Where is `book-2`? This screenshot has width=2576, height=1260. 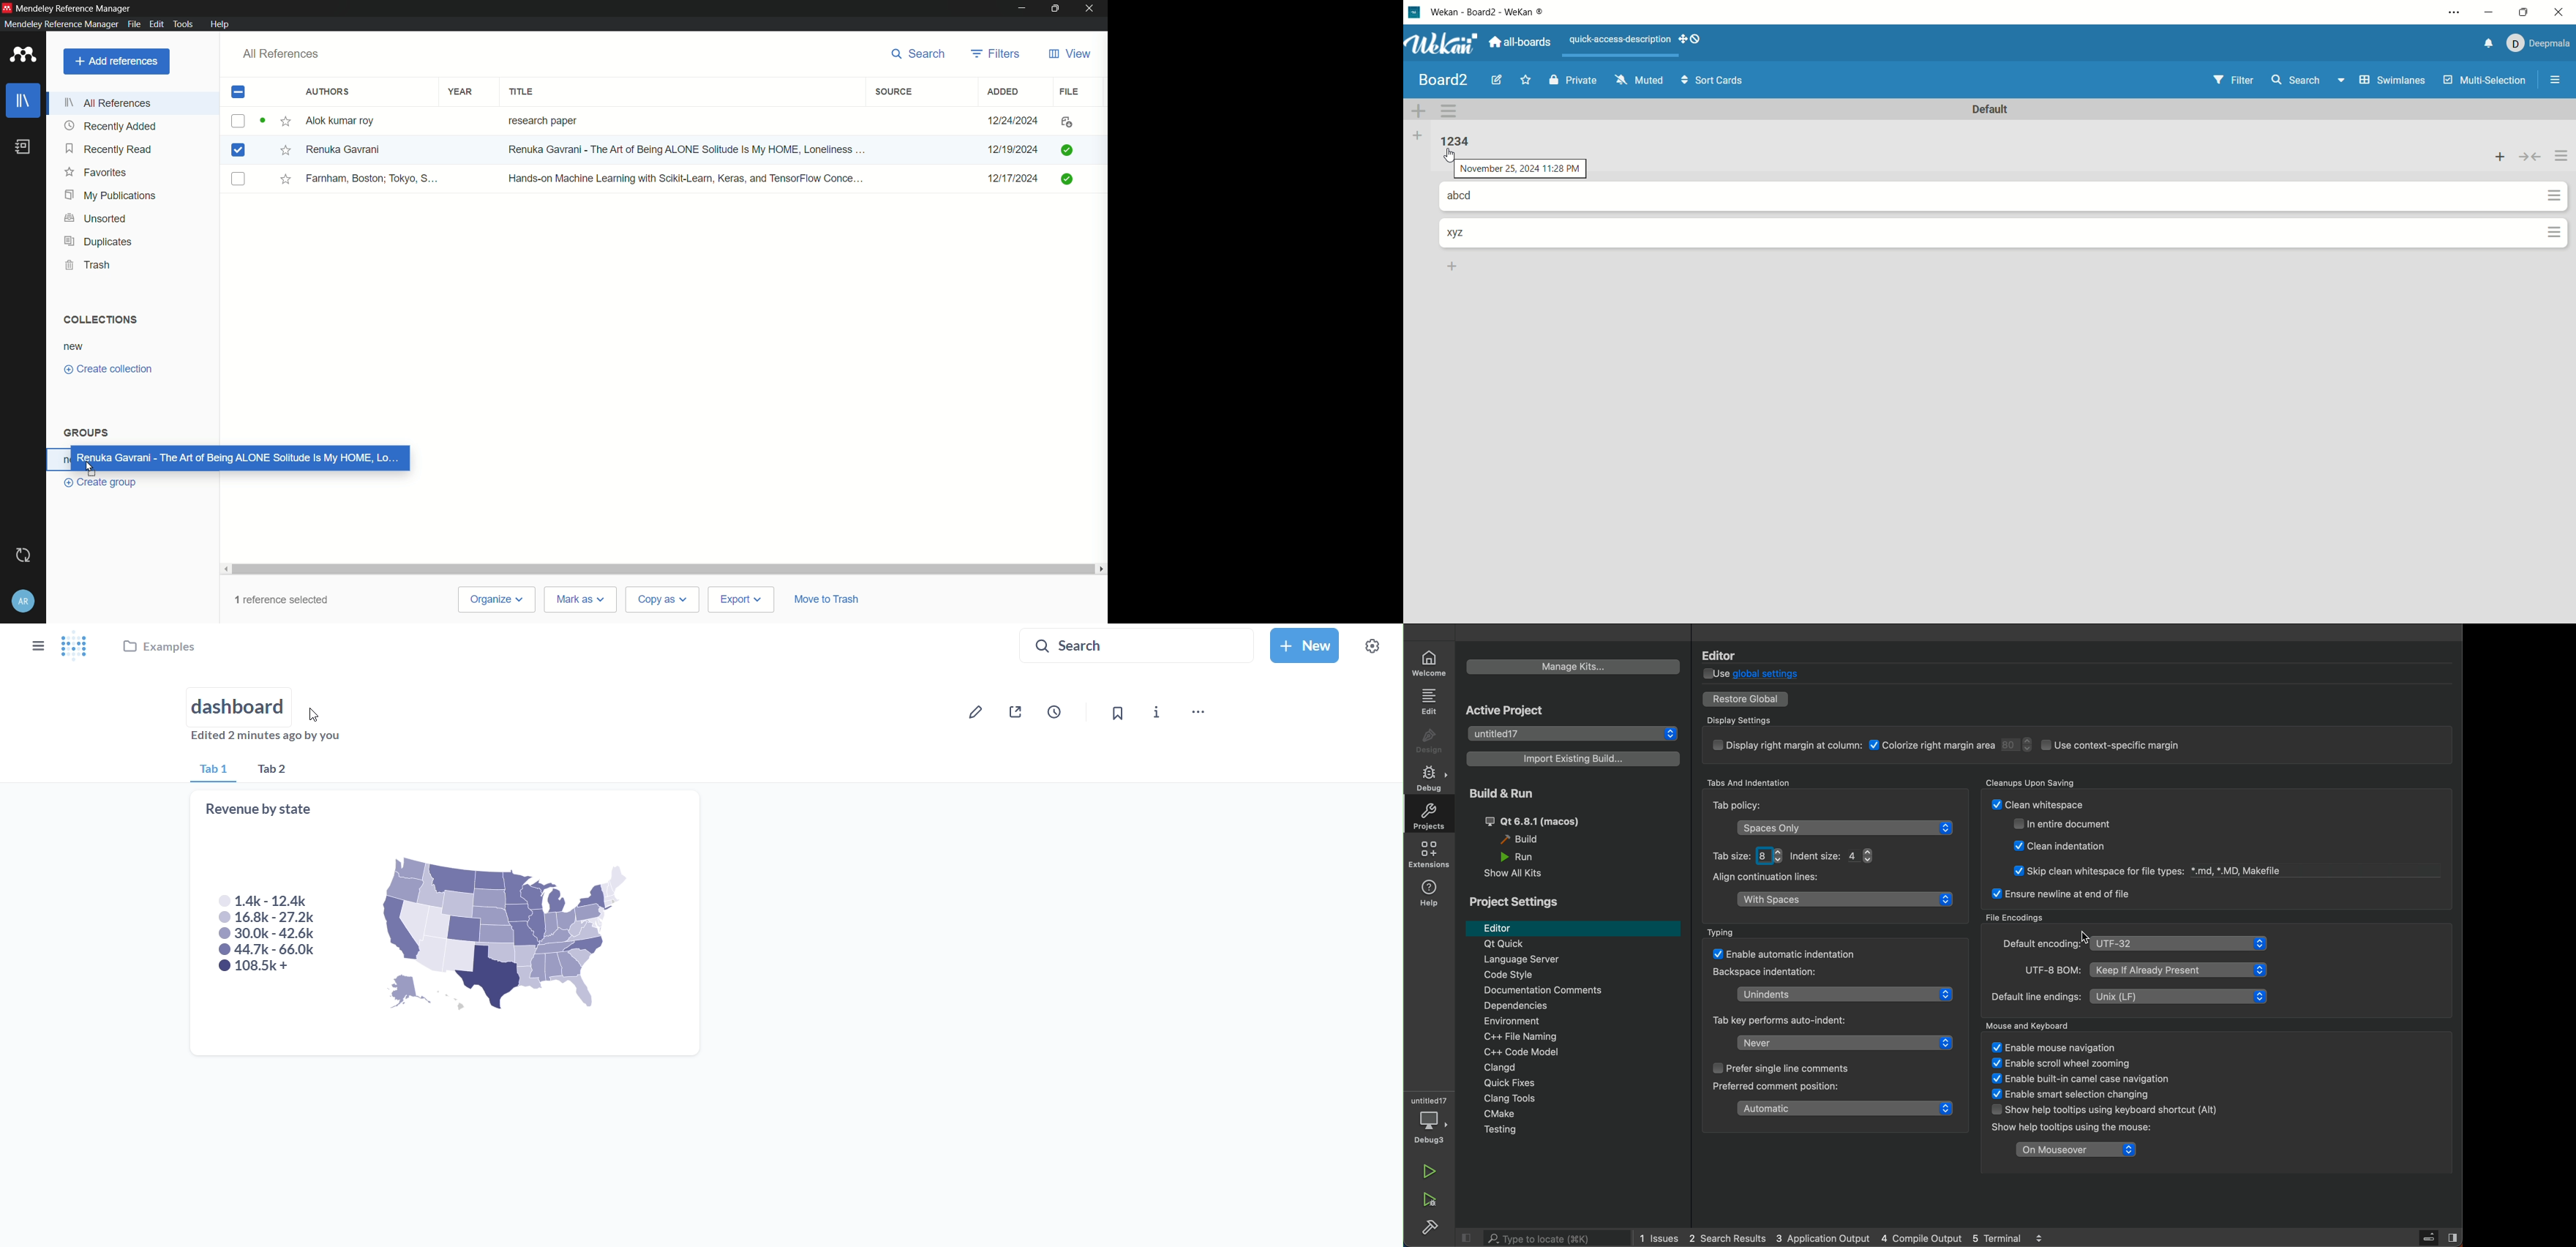
book-2 is located at coordinates (240, 151).